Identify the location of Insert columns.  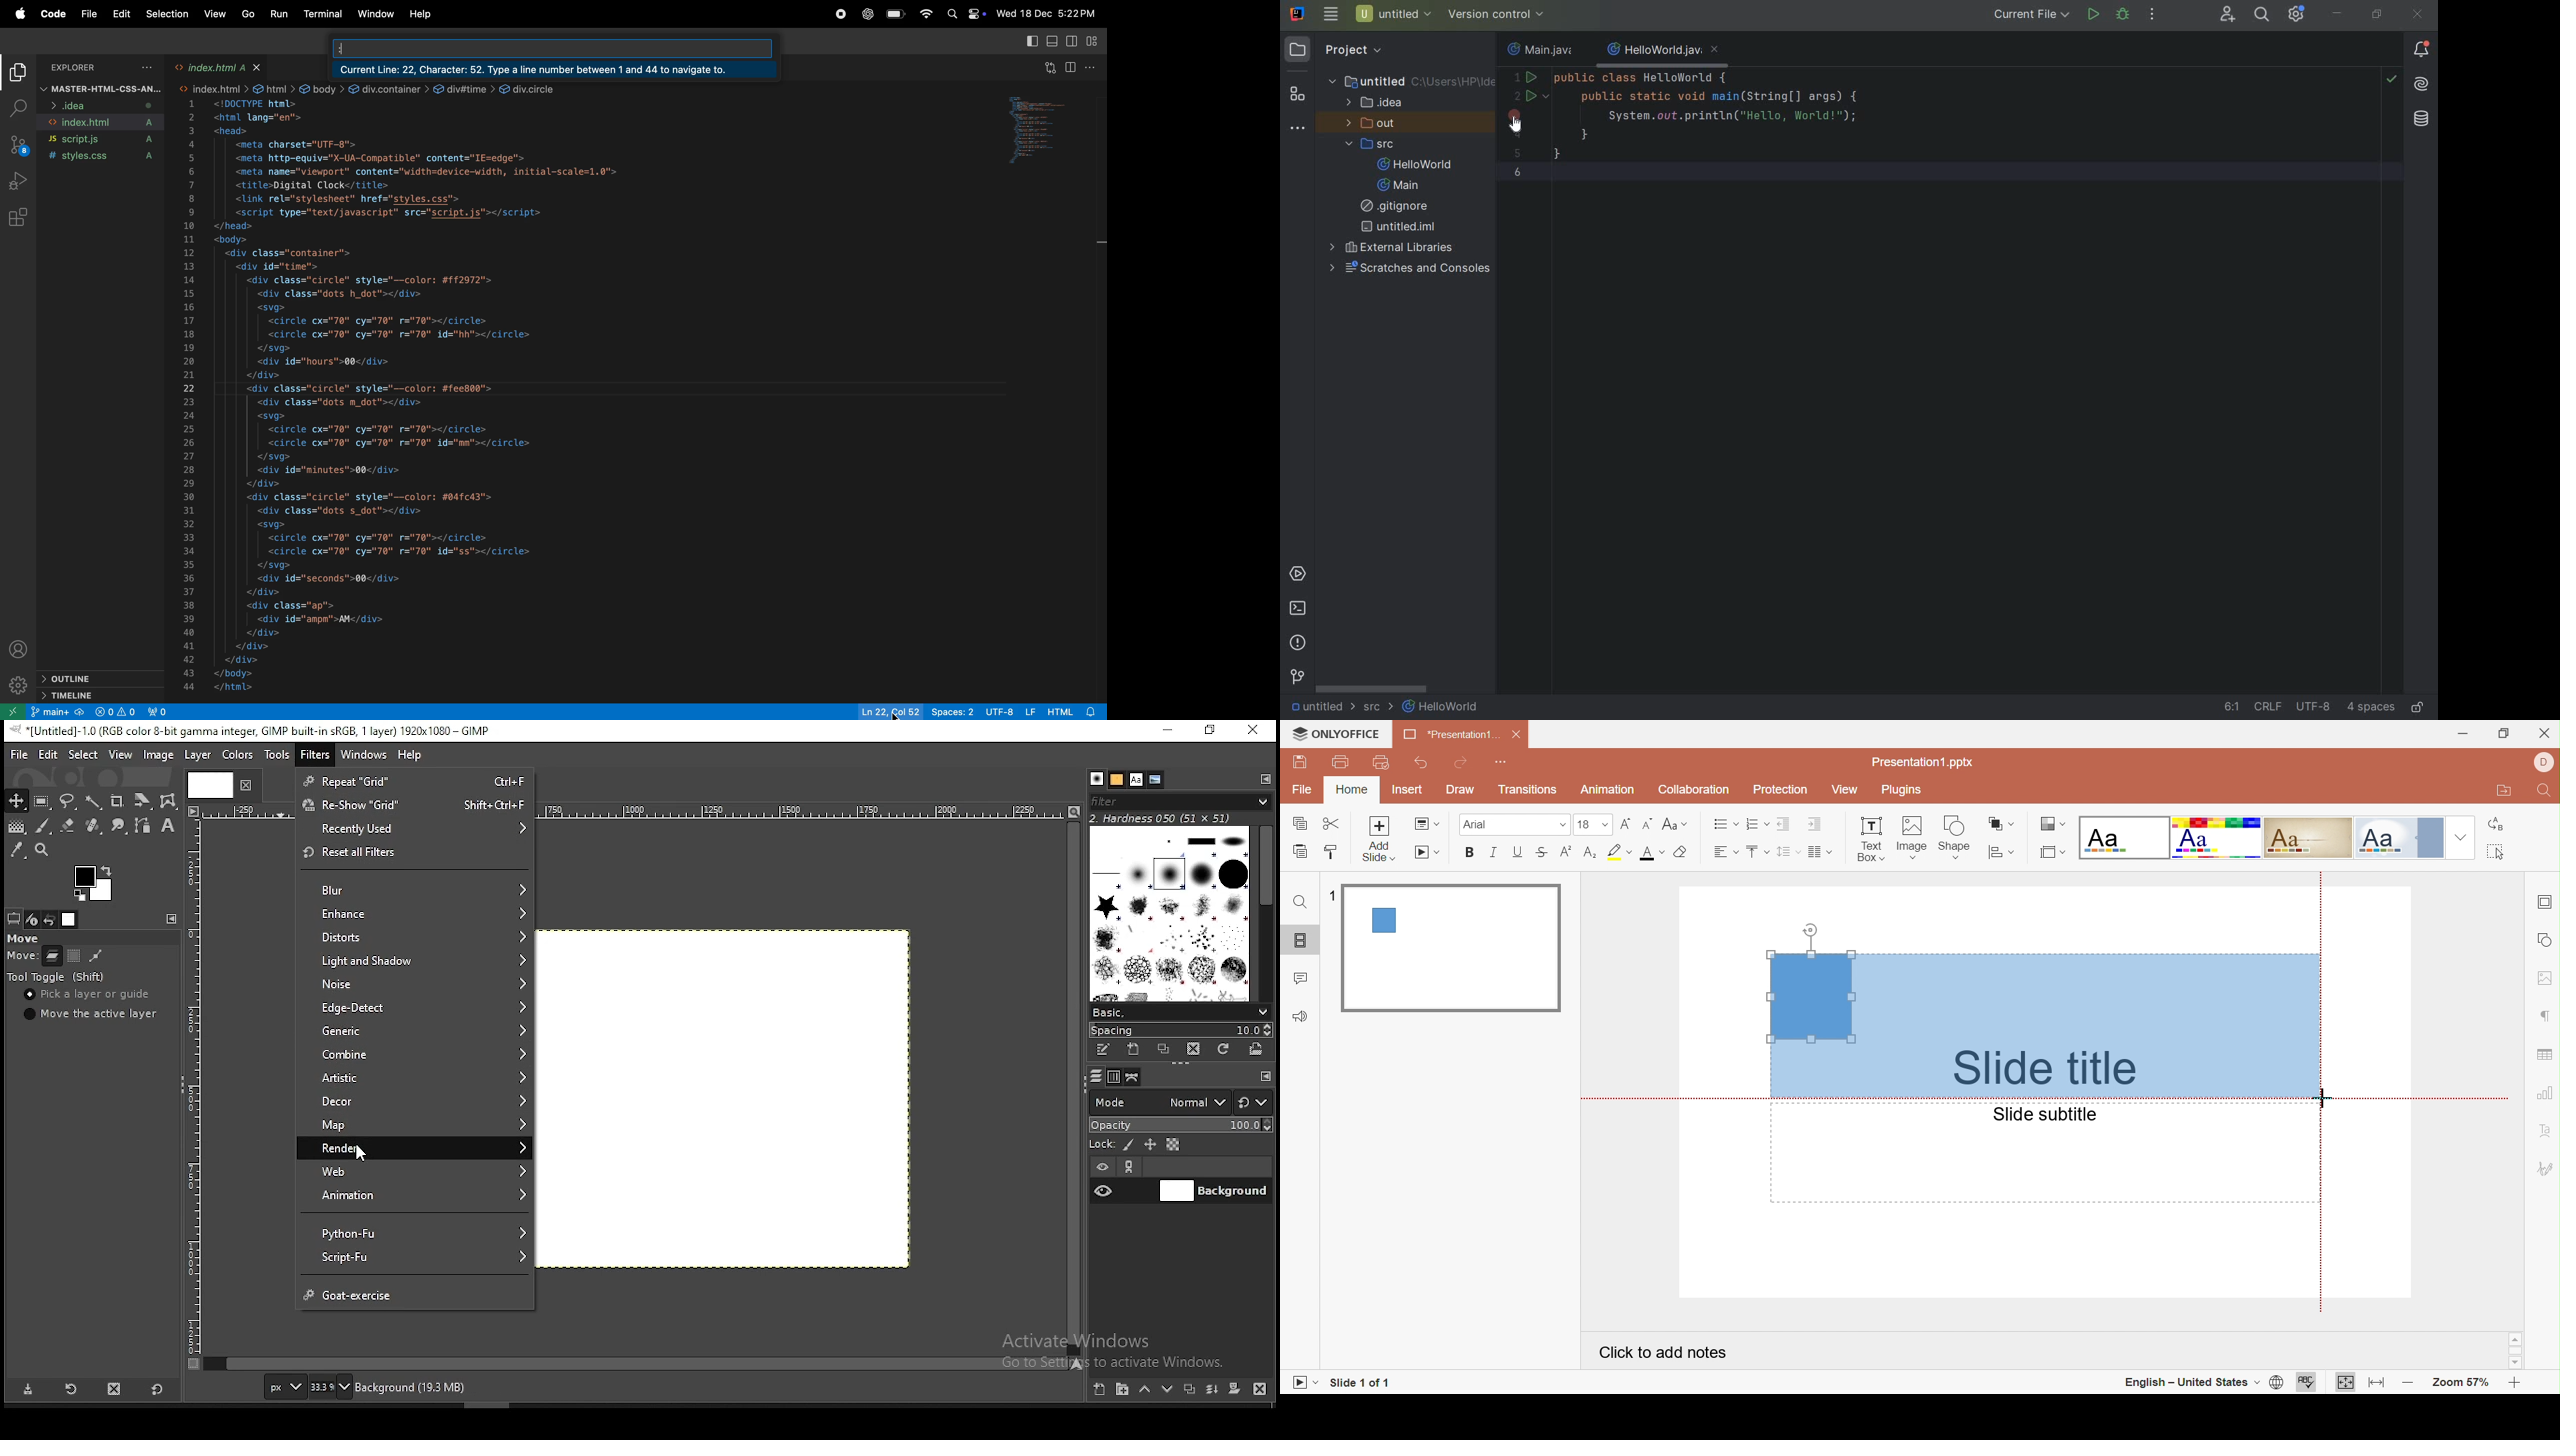
(1821, 852).